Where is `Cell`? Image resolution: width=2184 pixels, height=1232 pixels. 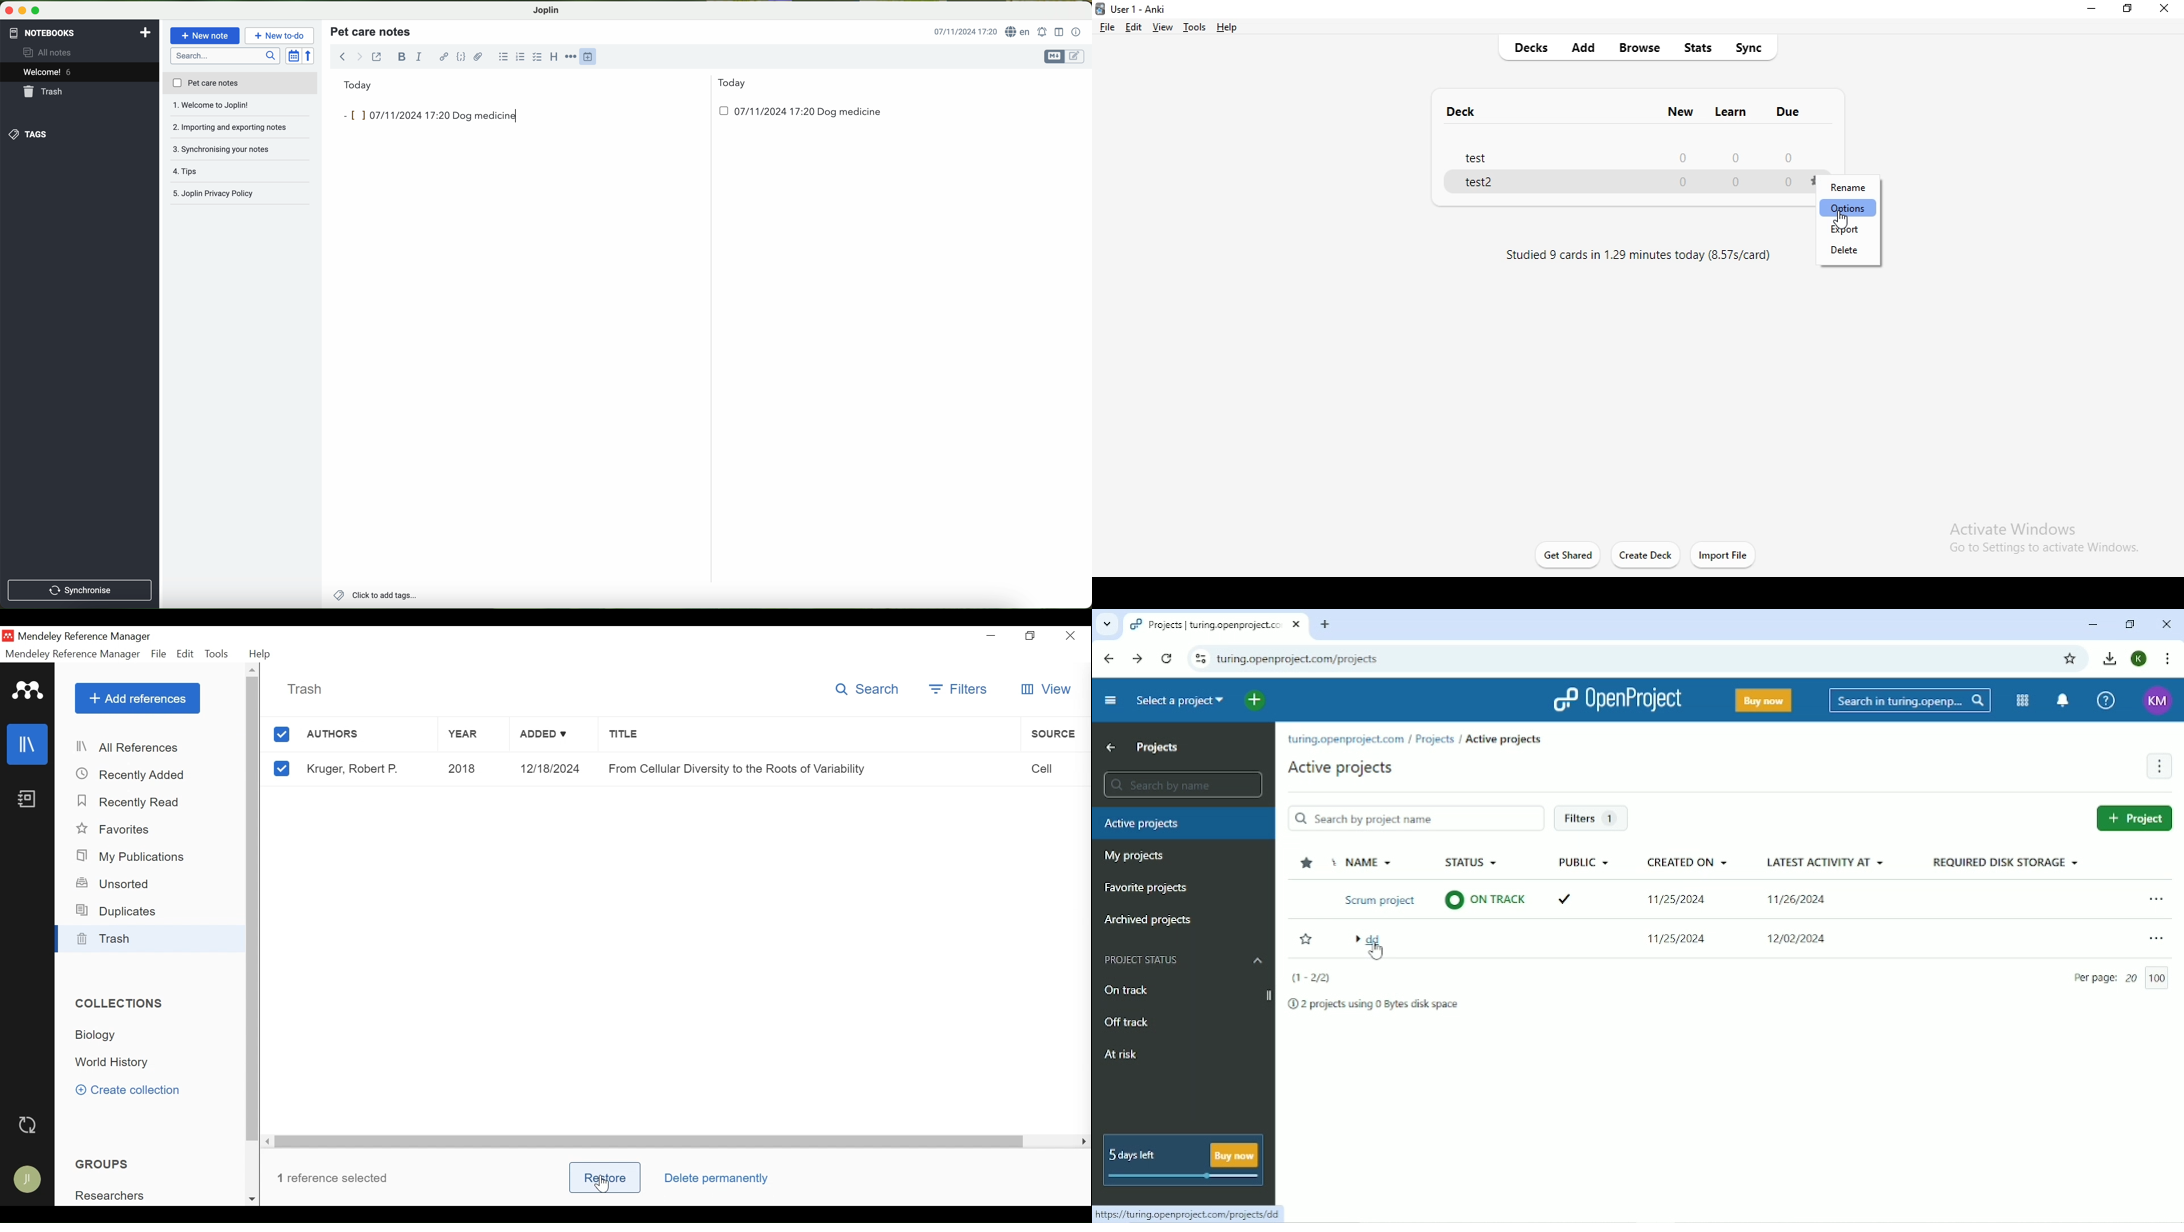 Cell is located at coordinates (1057, 768).